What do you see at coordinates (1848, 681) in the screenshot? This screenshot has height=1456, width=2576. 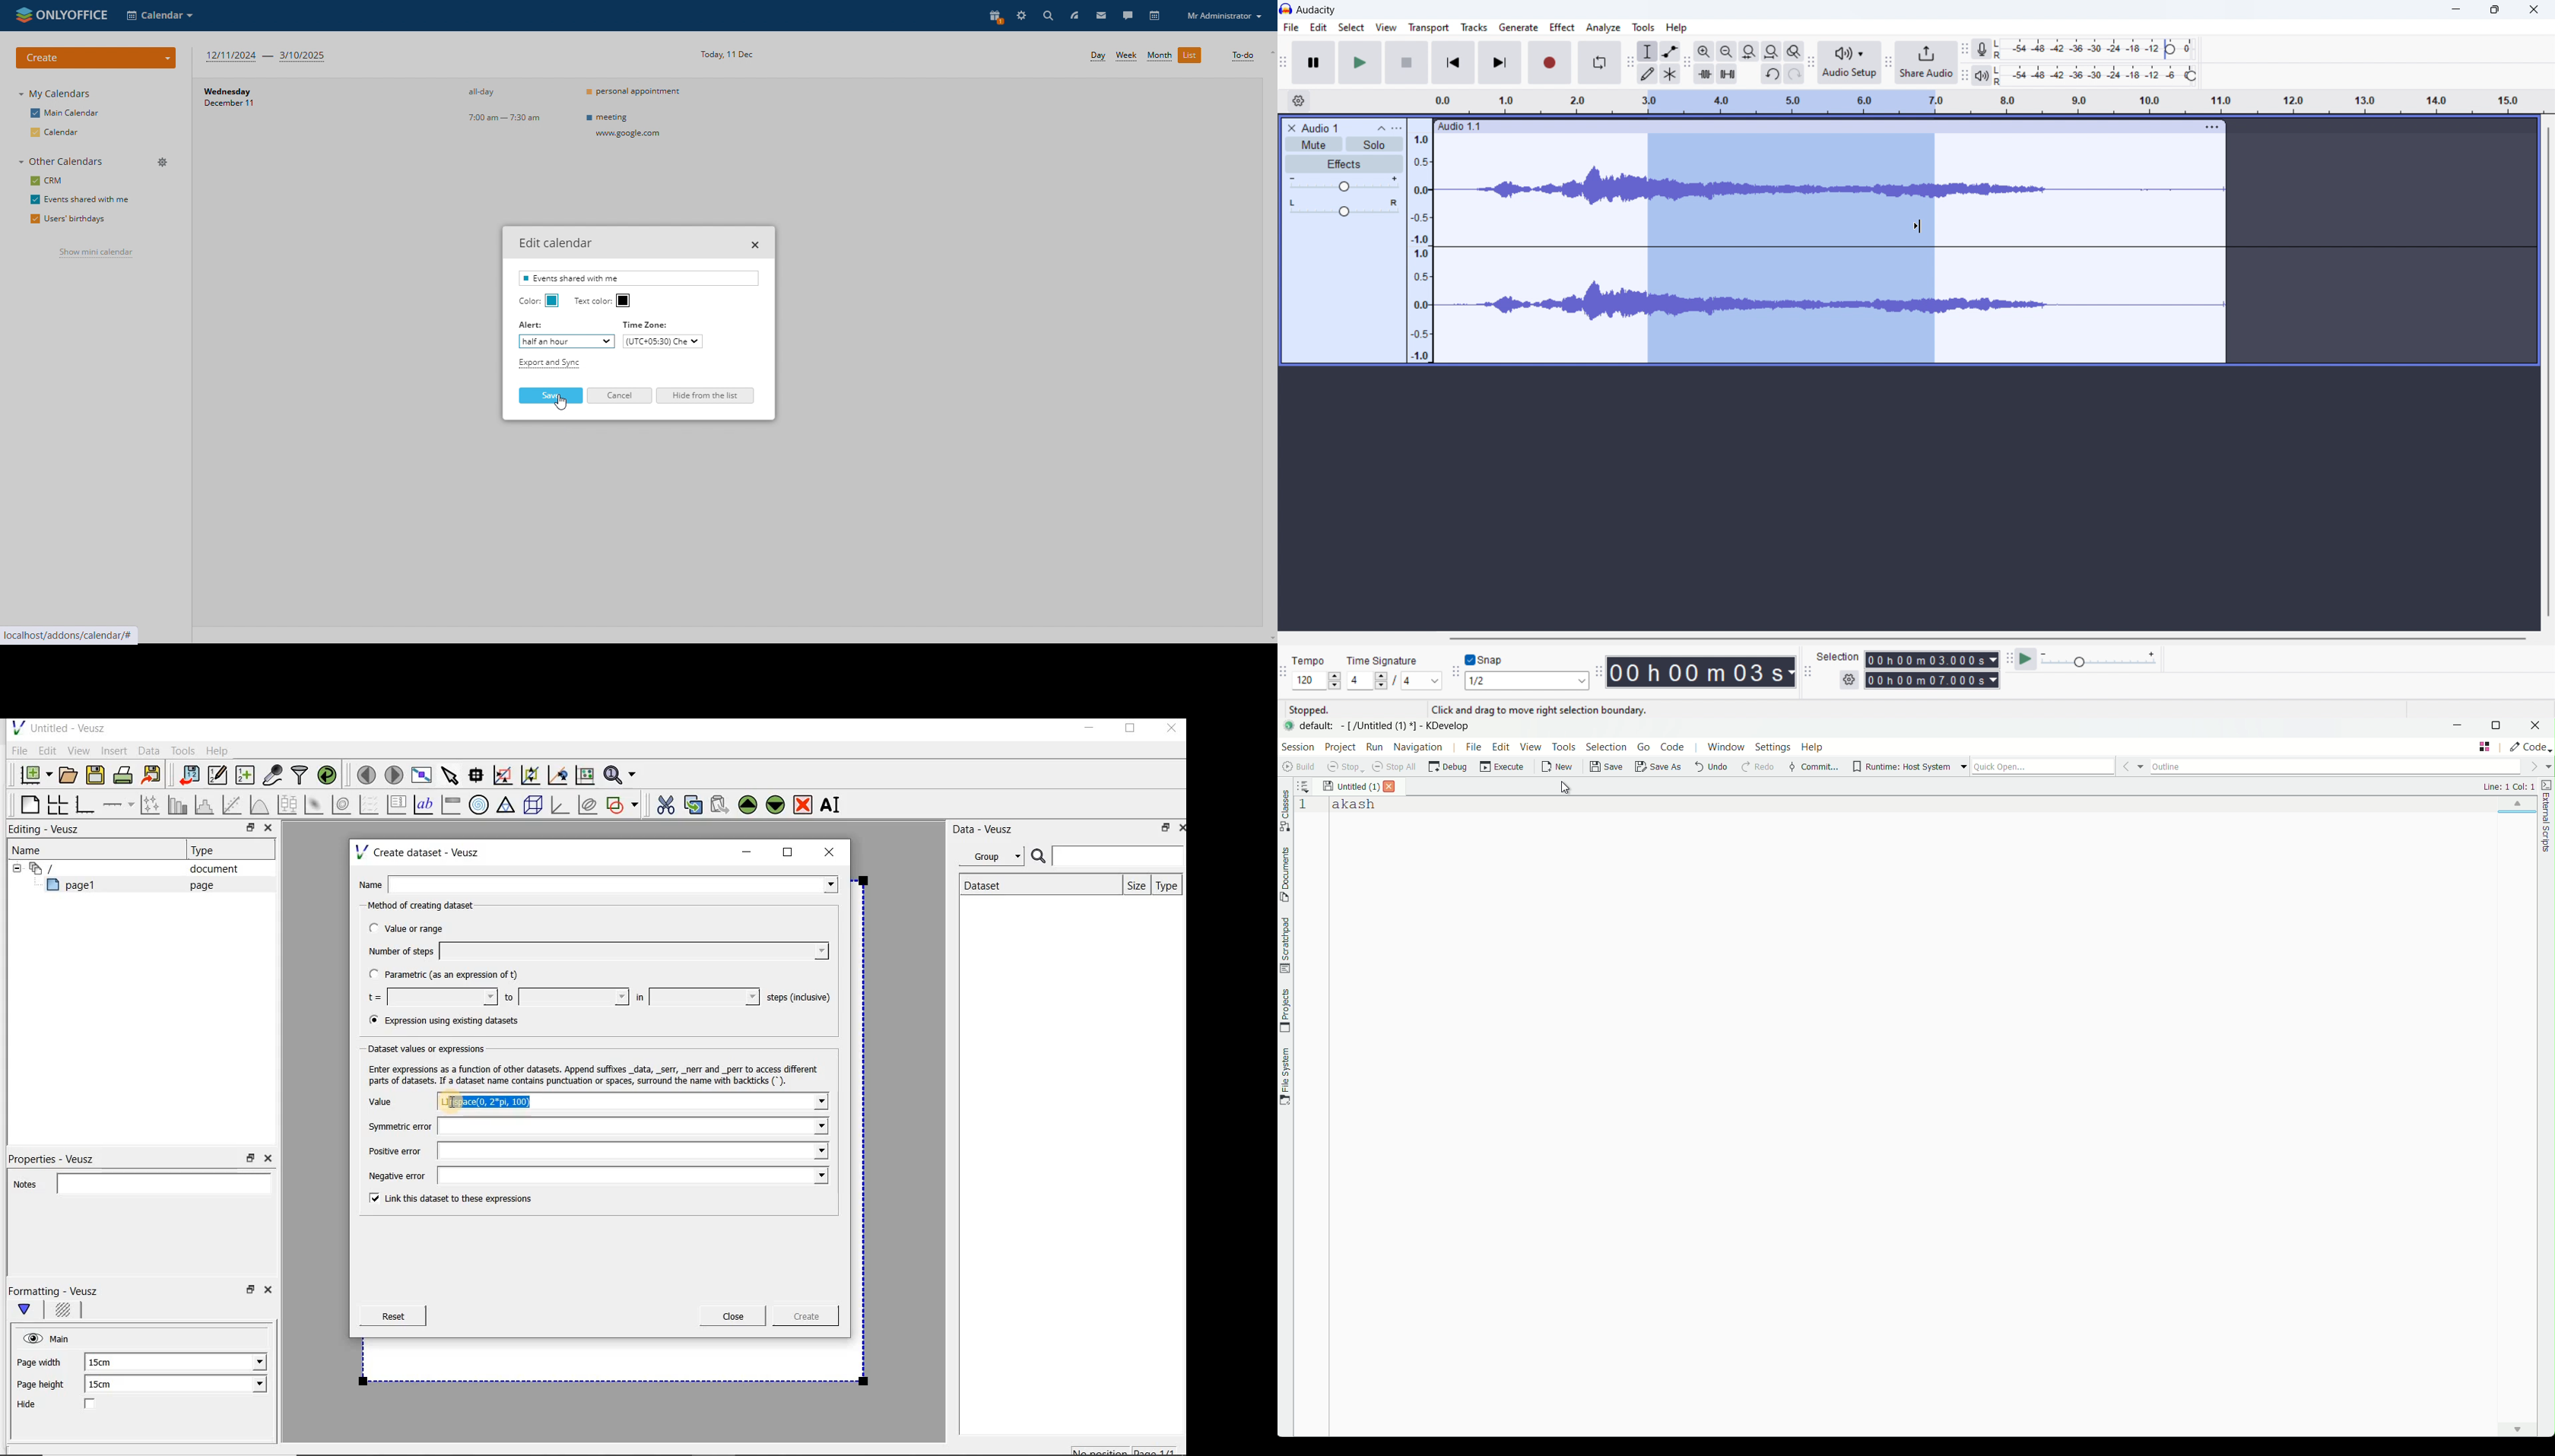 I see `settings` at bounding box center [1848, 681].